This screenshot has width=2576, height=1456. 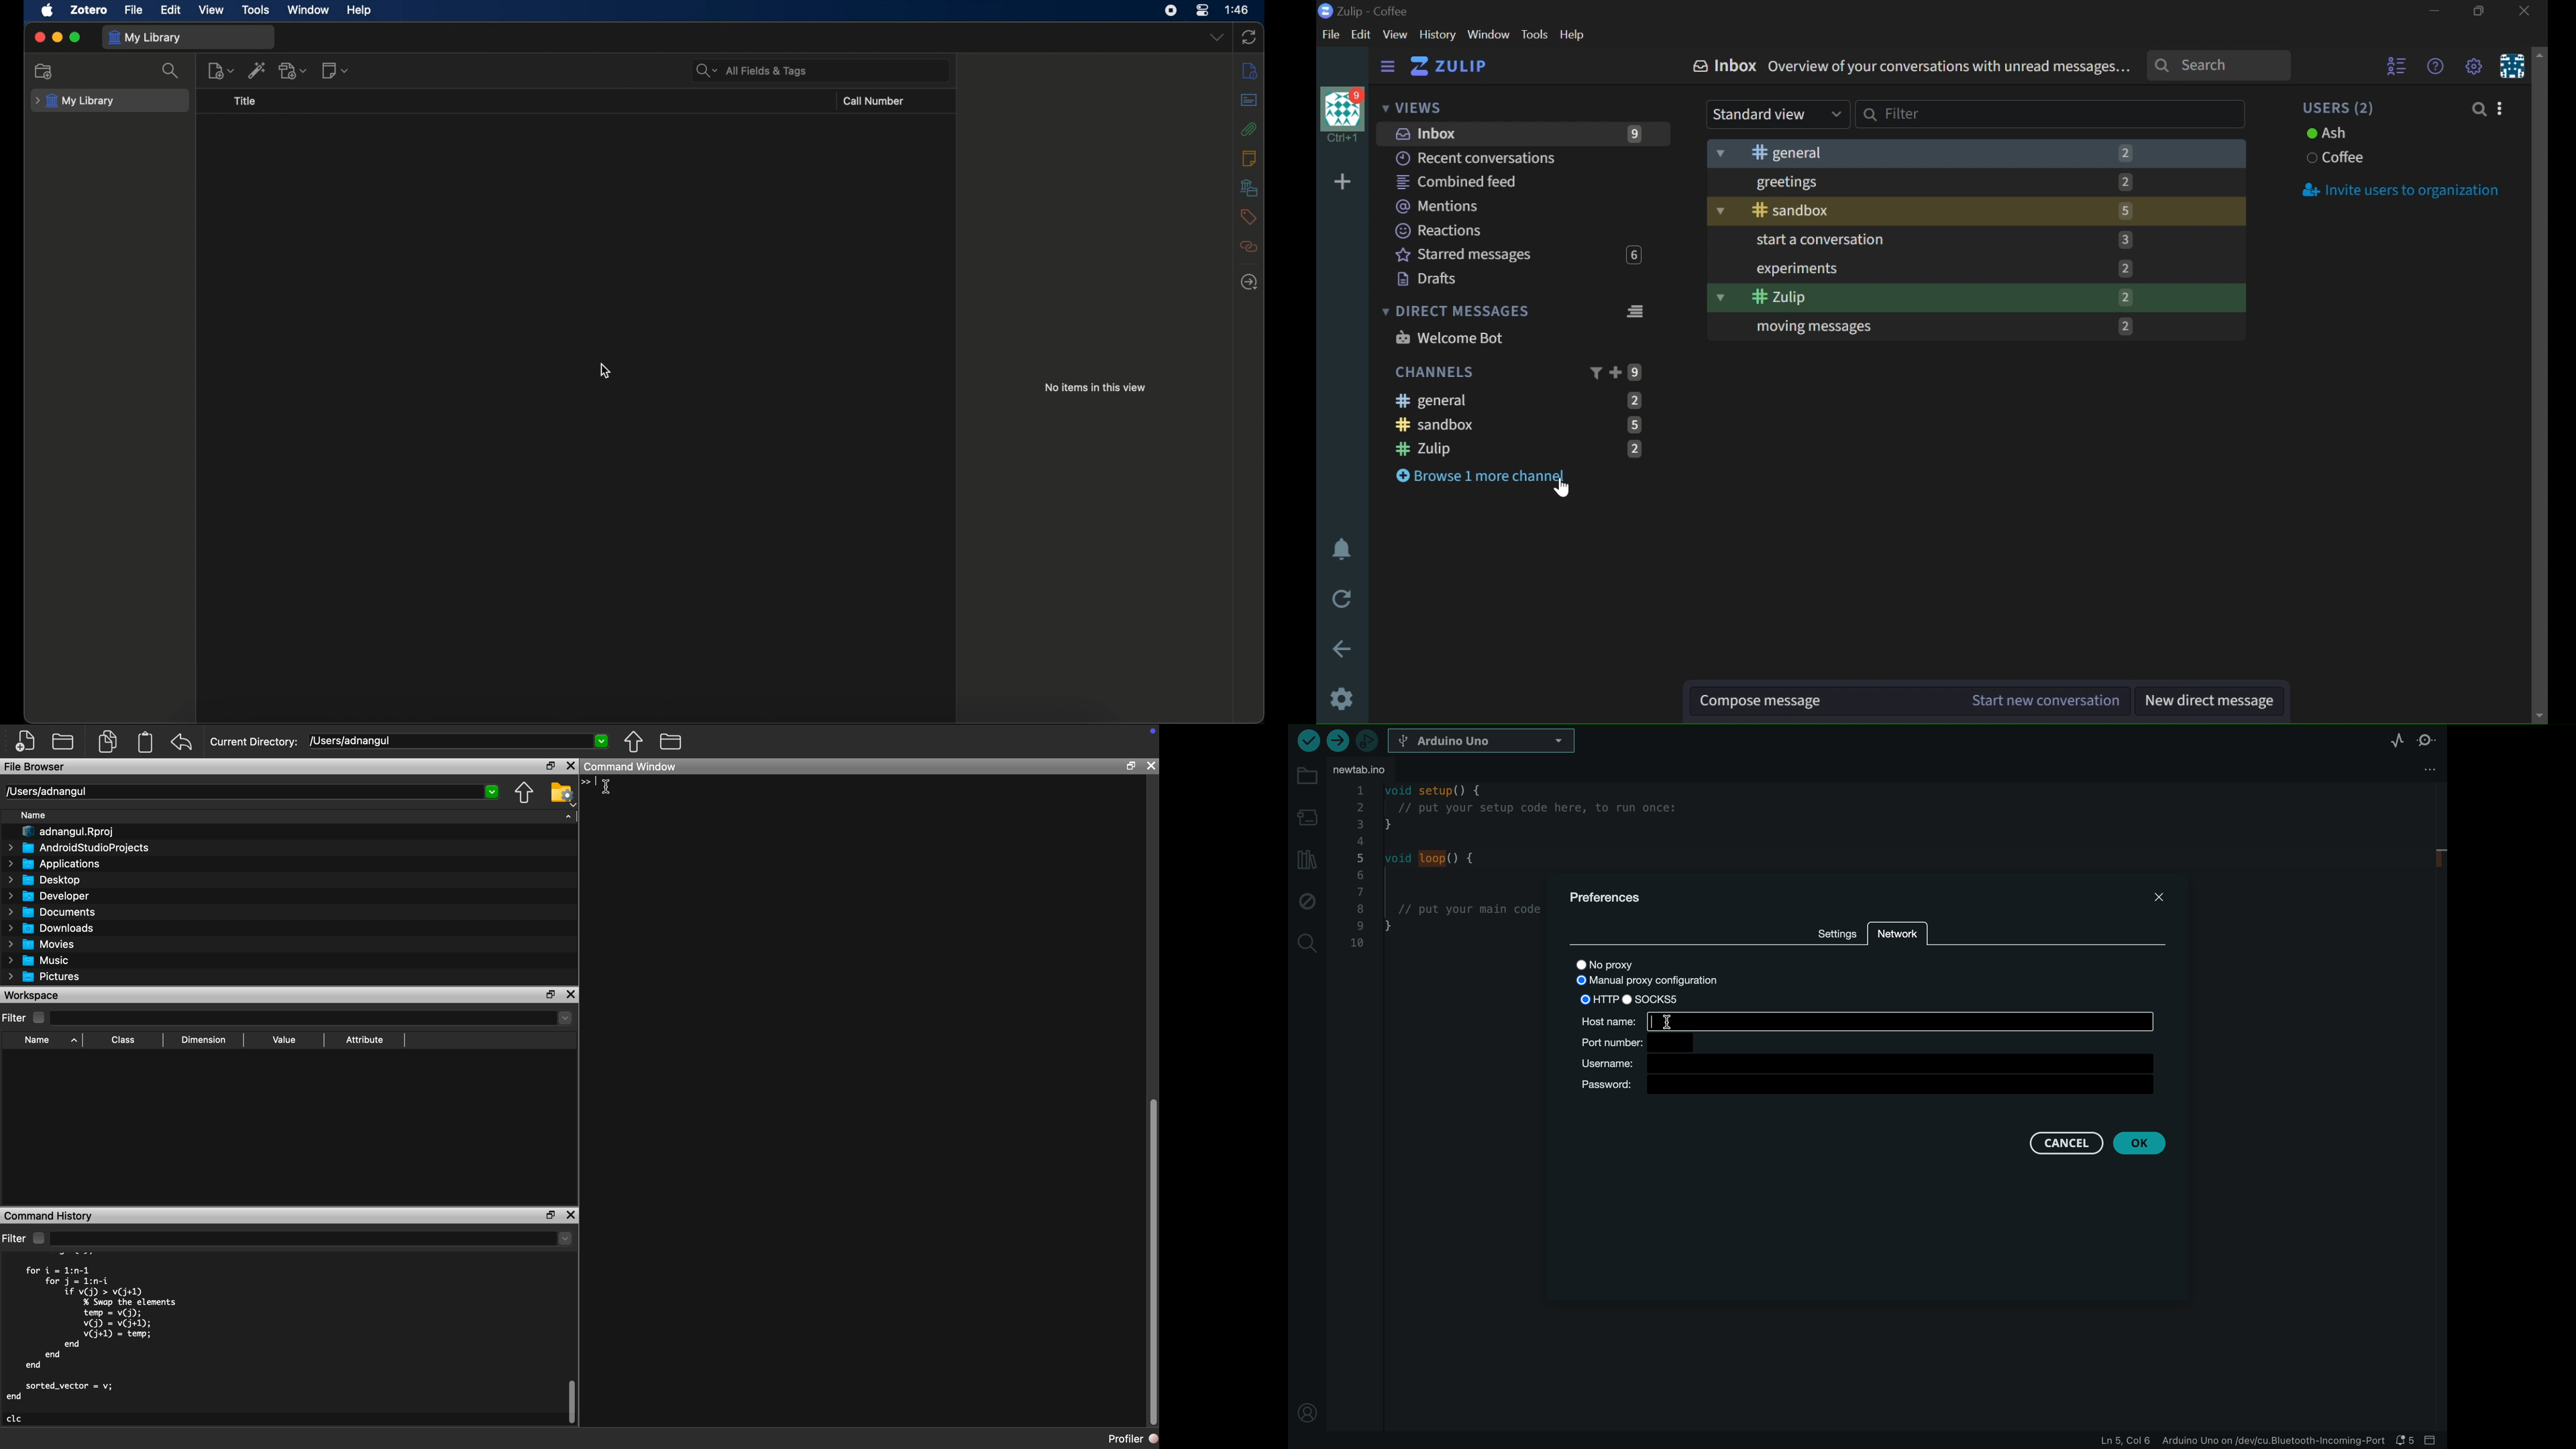 What do you see at coordinates (1342, 182) in the screenshot?
I see `ADD ORGANIZER` at bounding box center [1342, 182].